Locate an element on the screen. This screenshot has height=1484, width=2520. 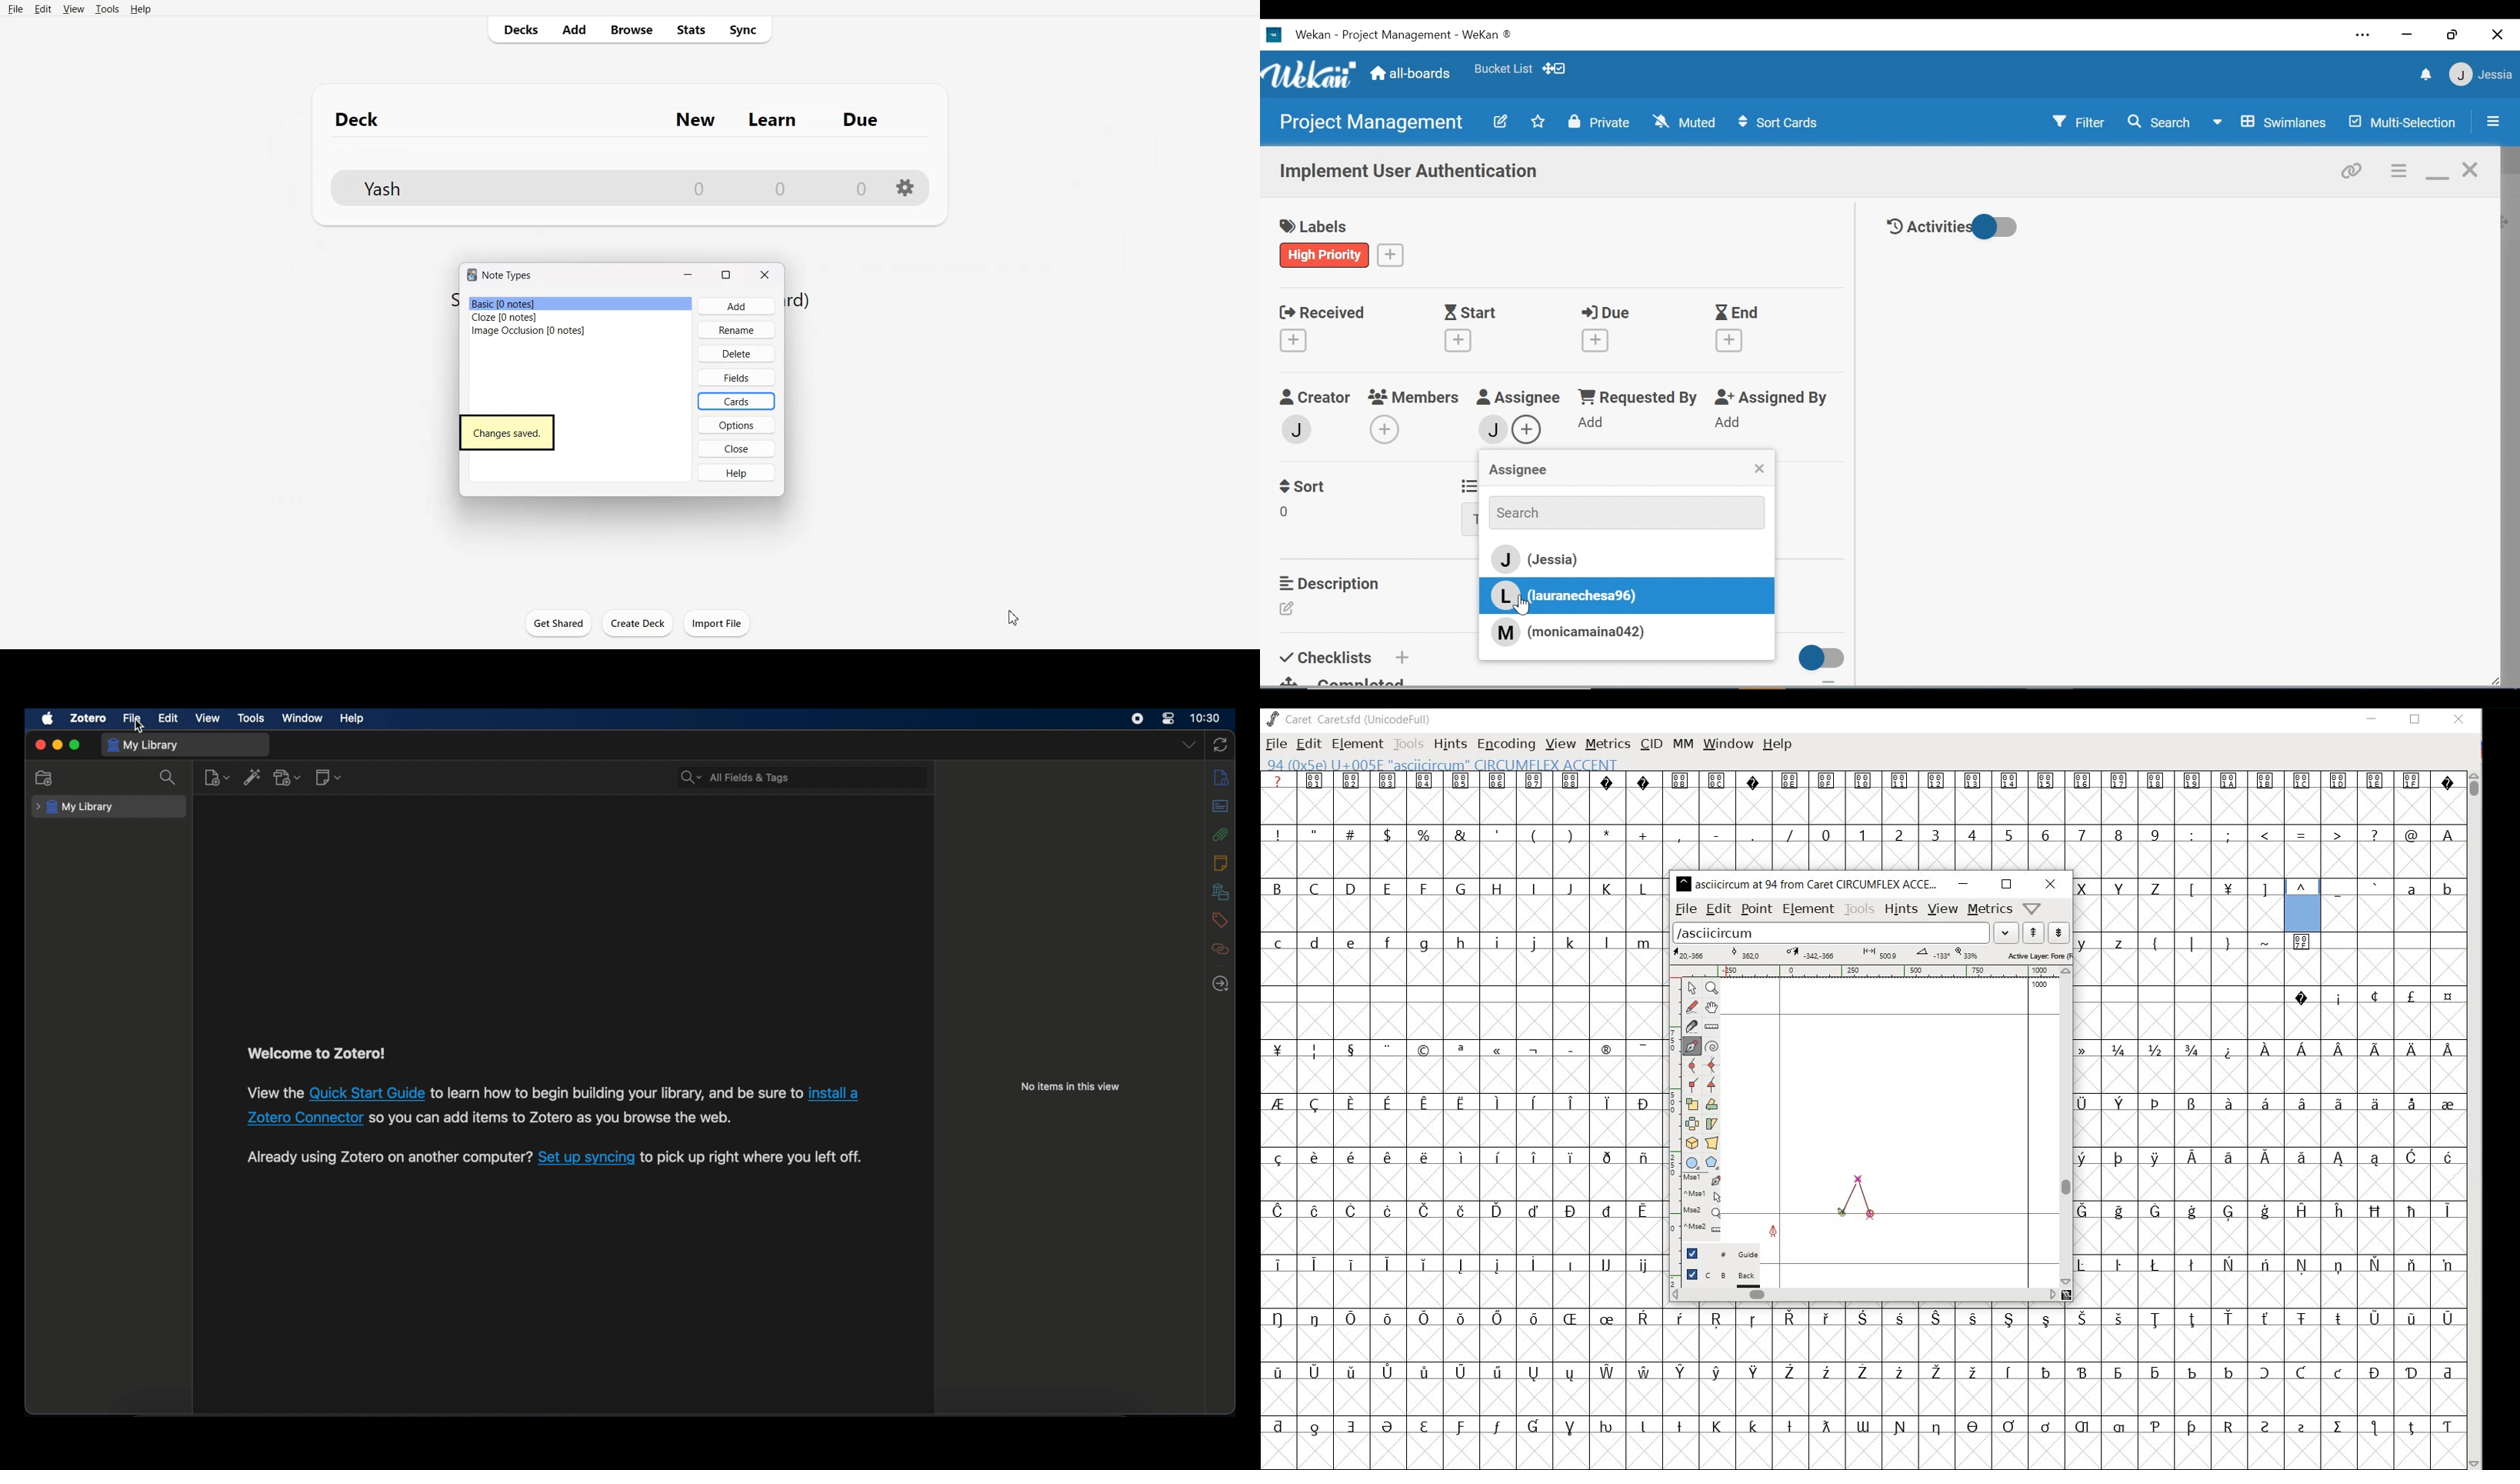
Received Date is located at coordinates (1322, 311).